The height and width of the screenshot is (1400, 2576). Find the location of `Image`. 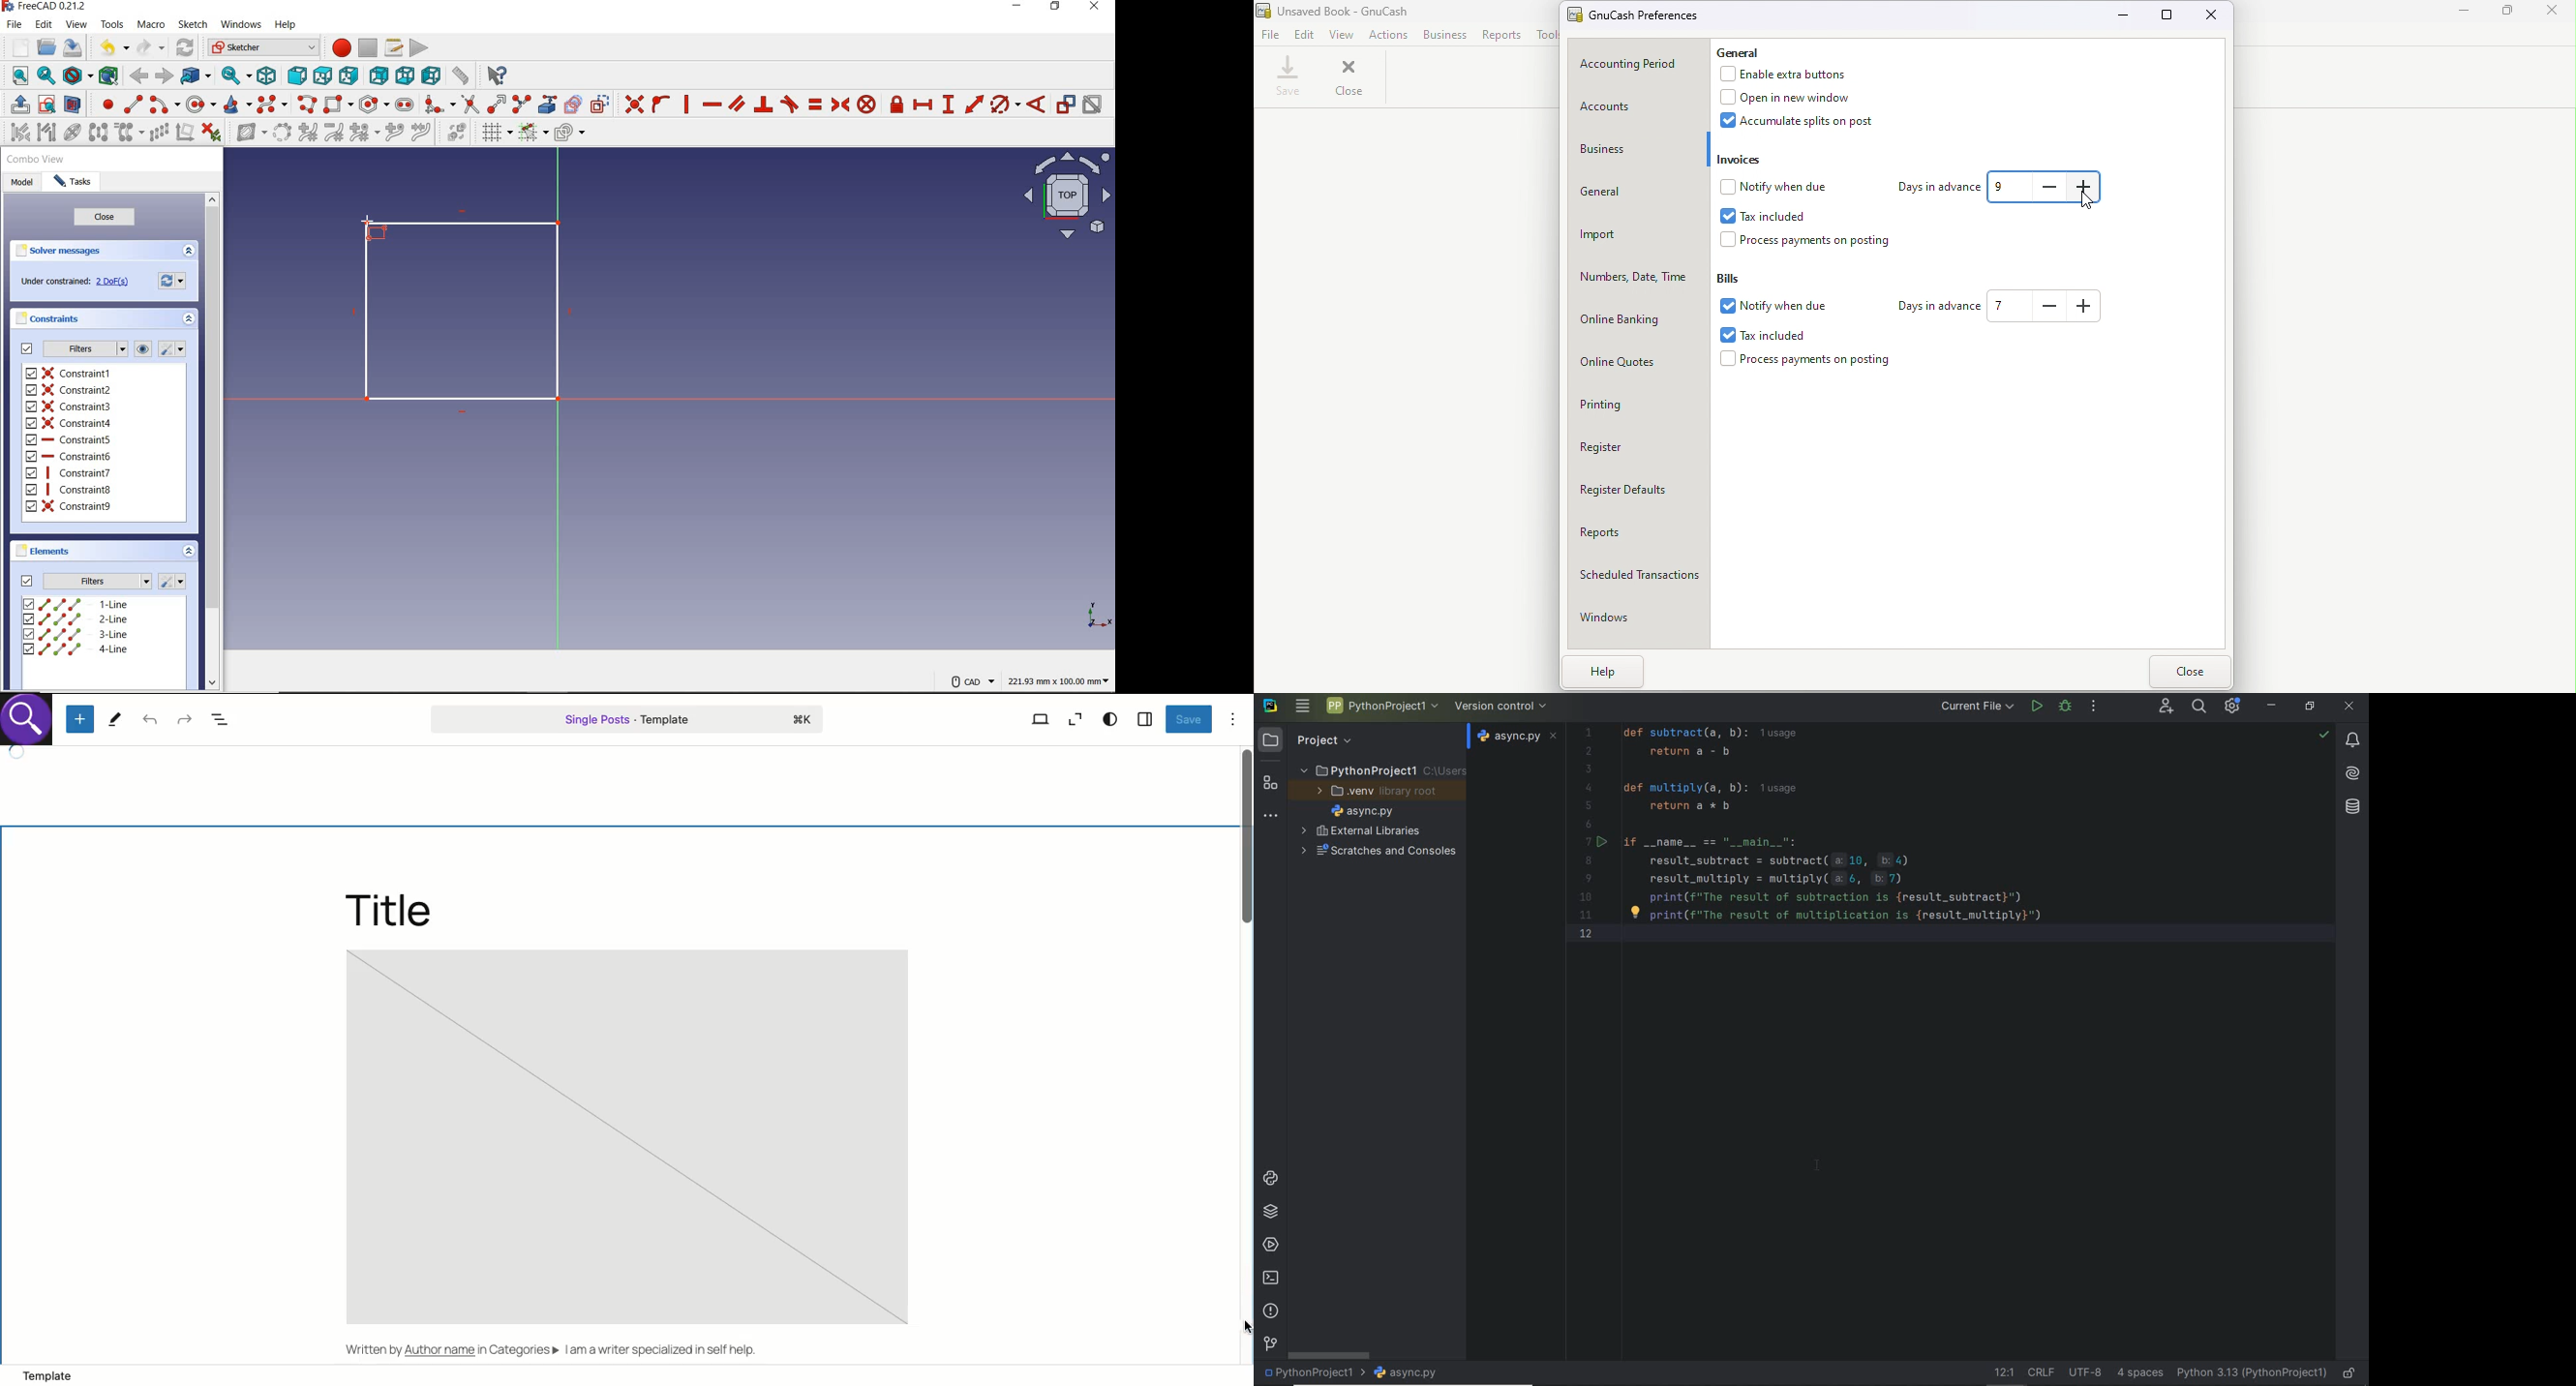

Image is located at coordinates (629, 1138).